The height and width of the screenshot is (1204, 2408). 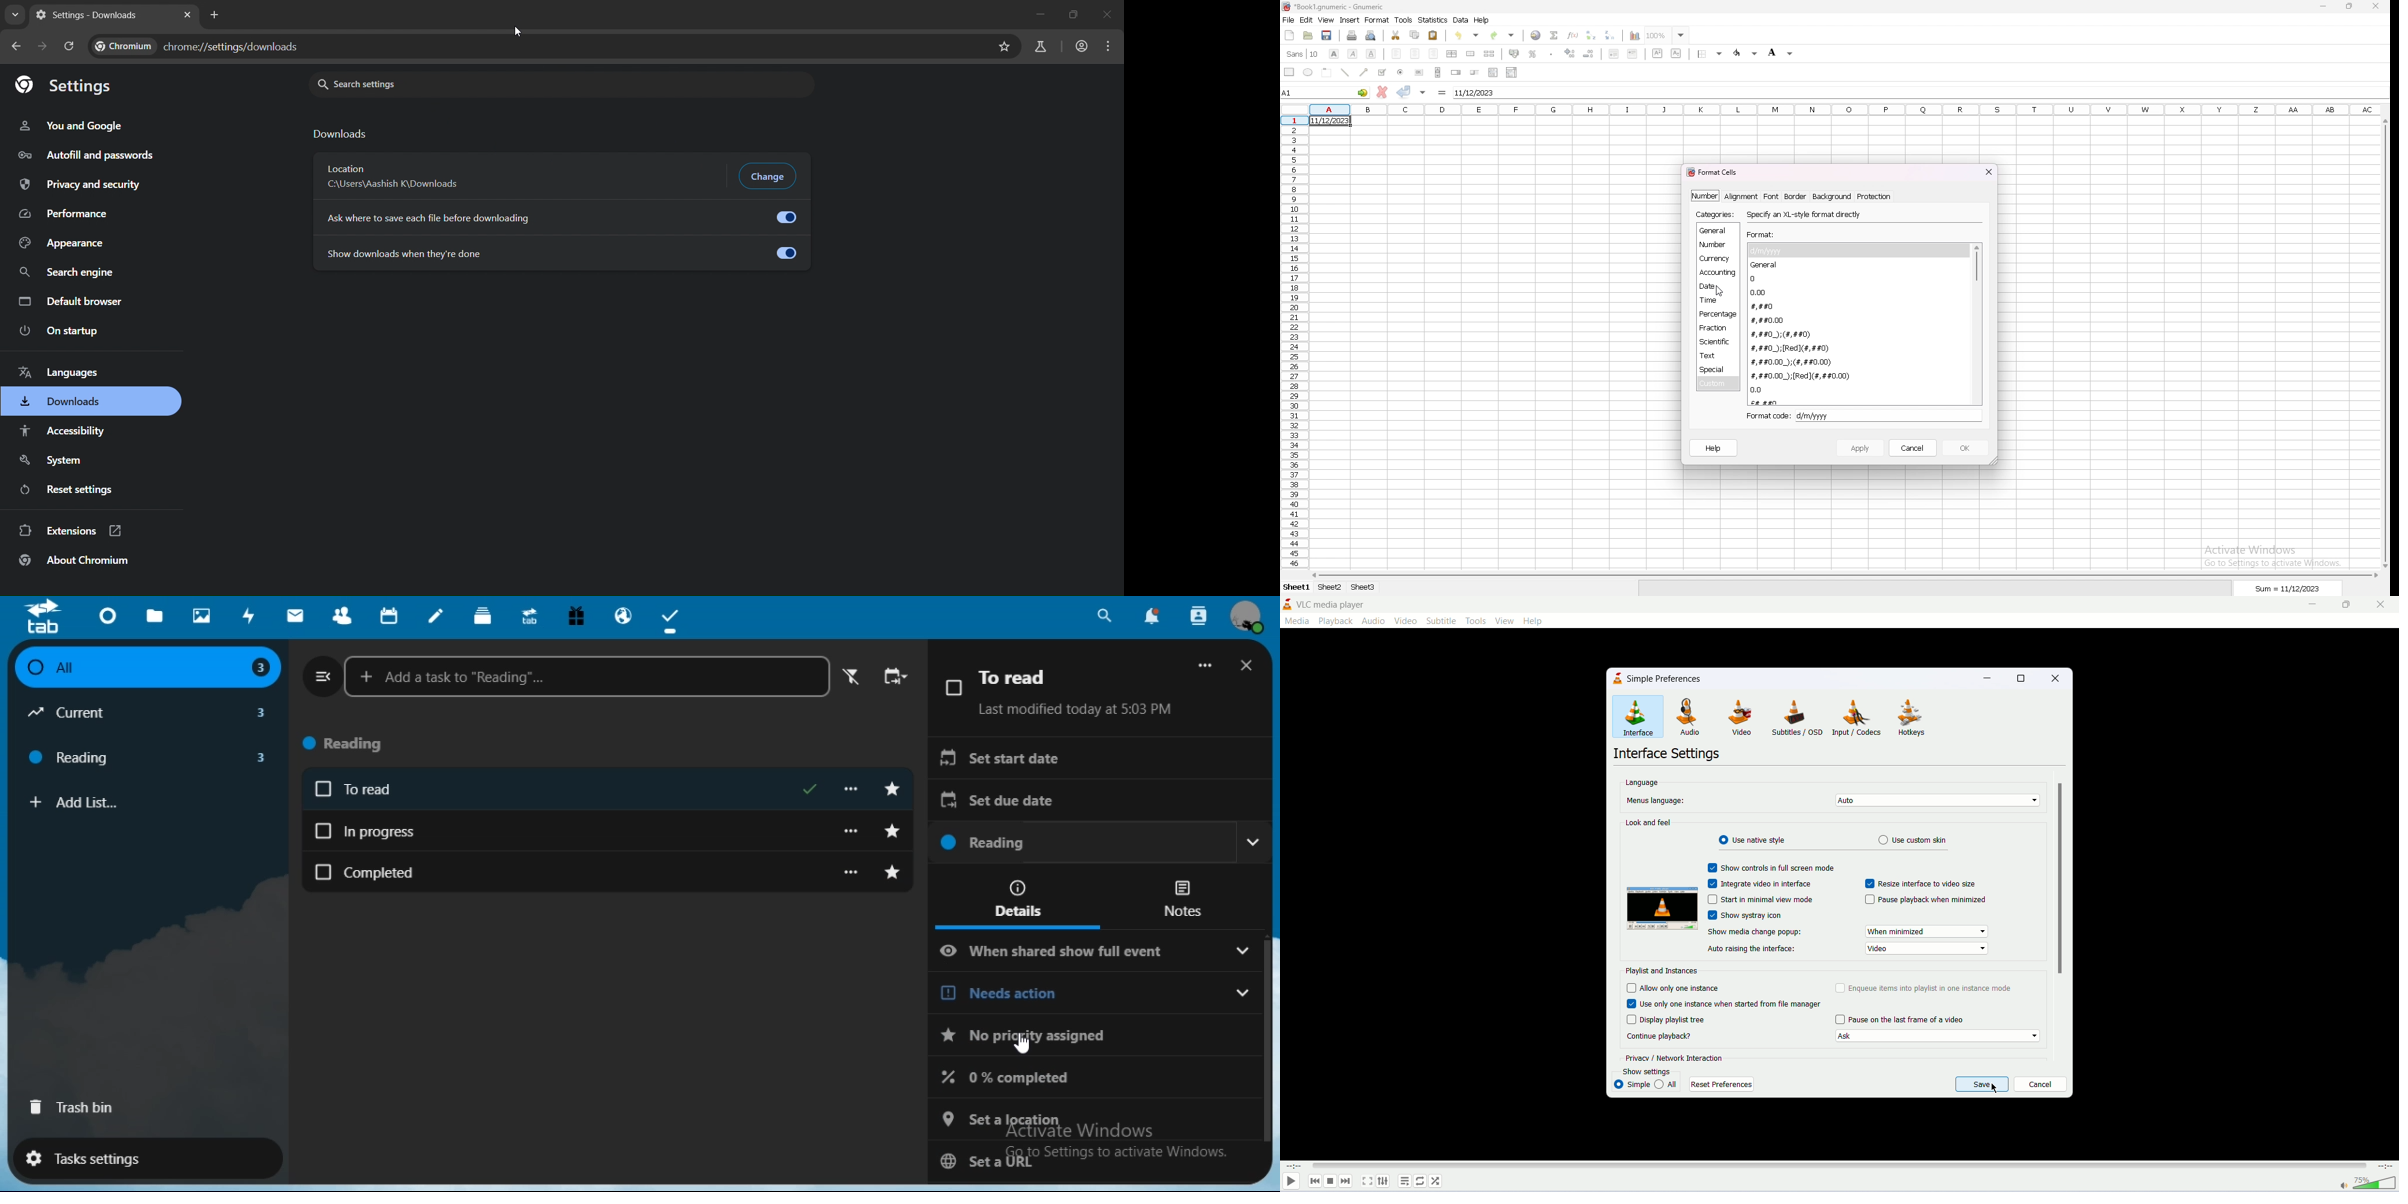 I want to click on data, so click(x=1461, y=20).